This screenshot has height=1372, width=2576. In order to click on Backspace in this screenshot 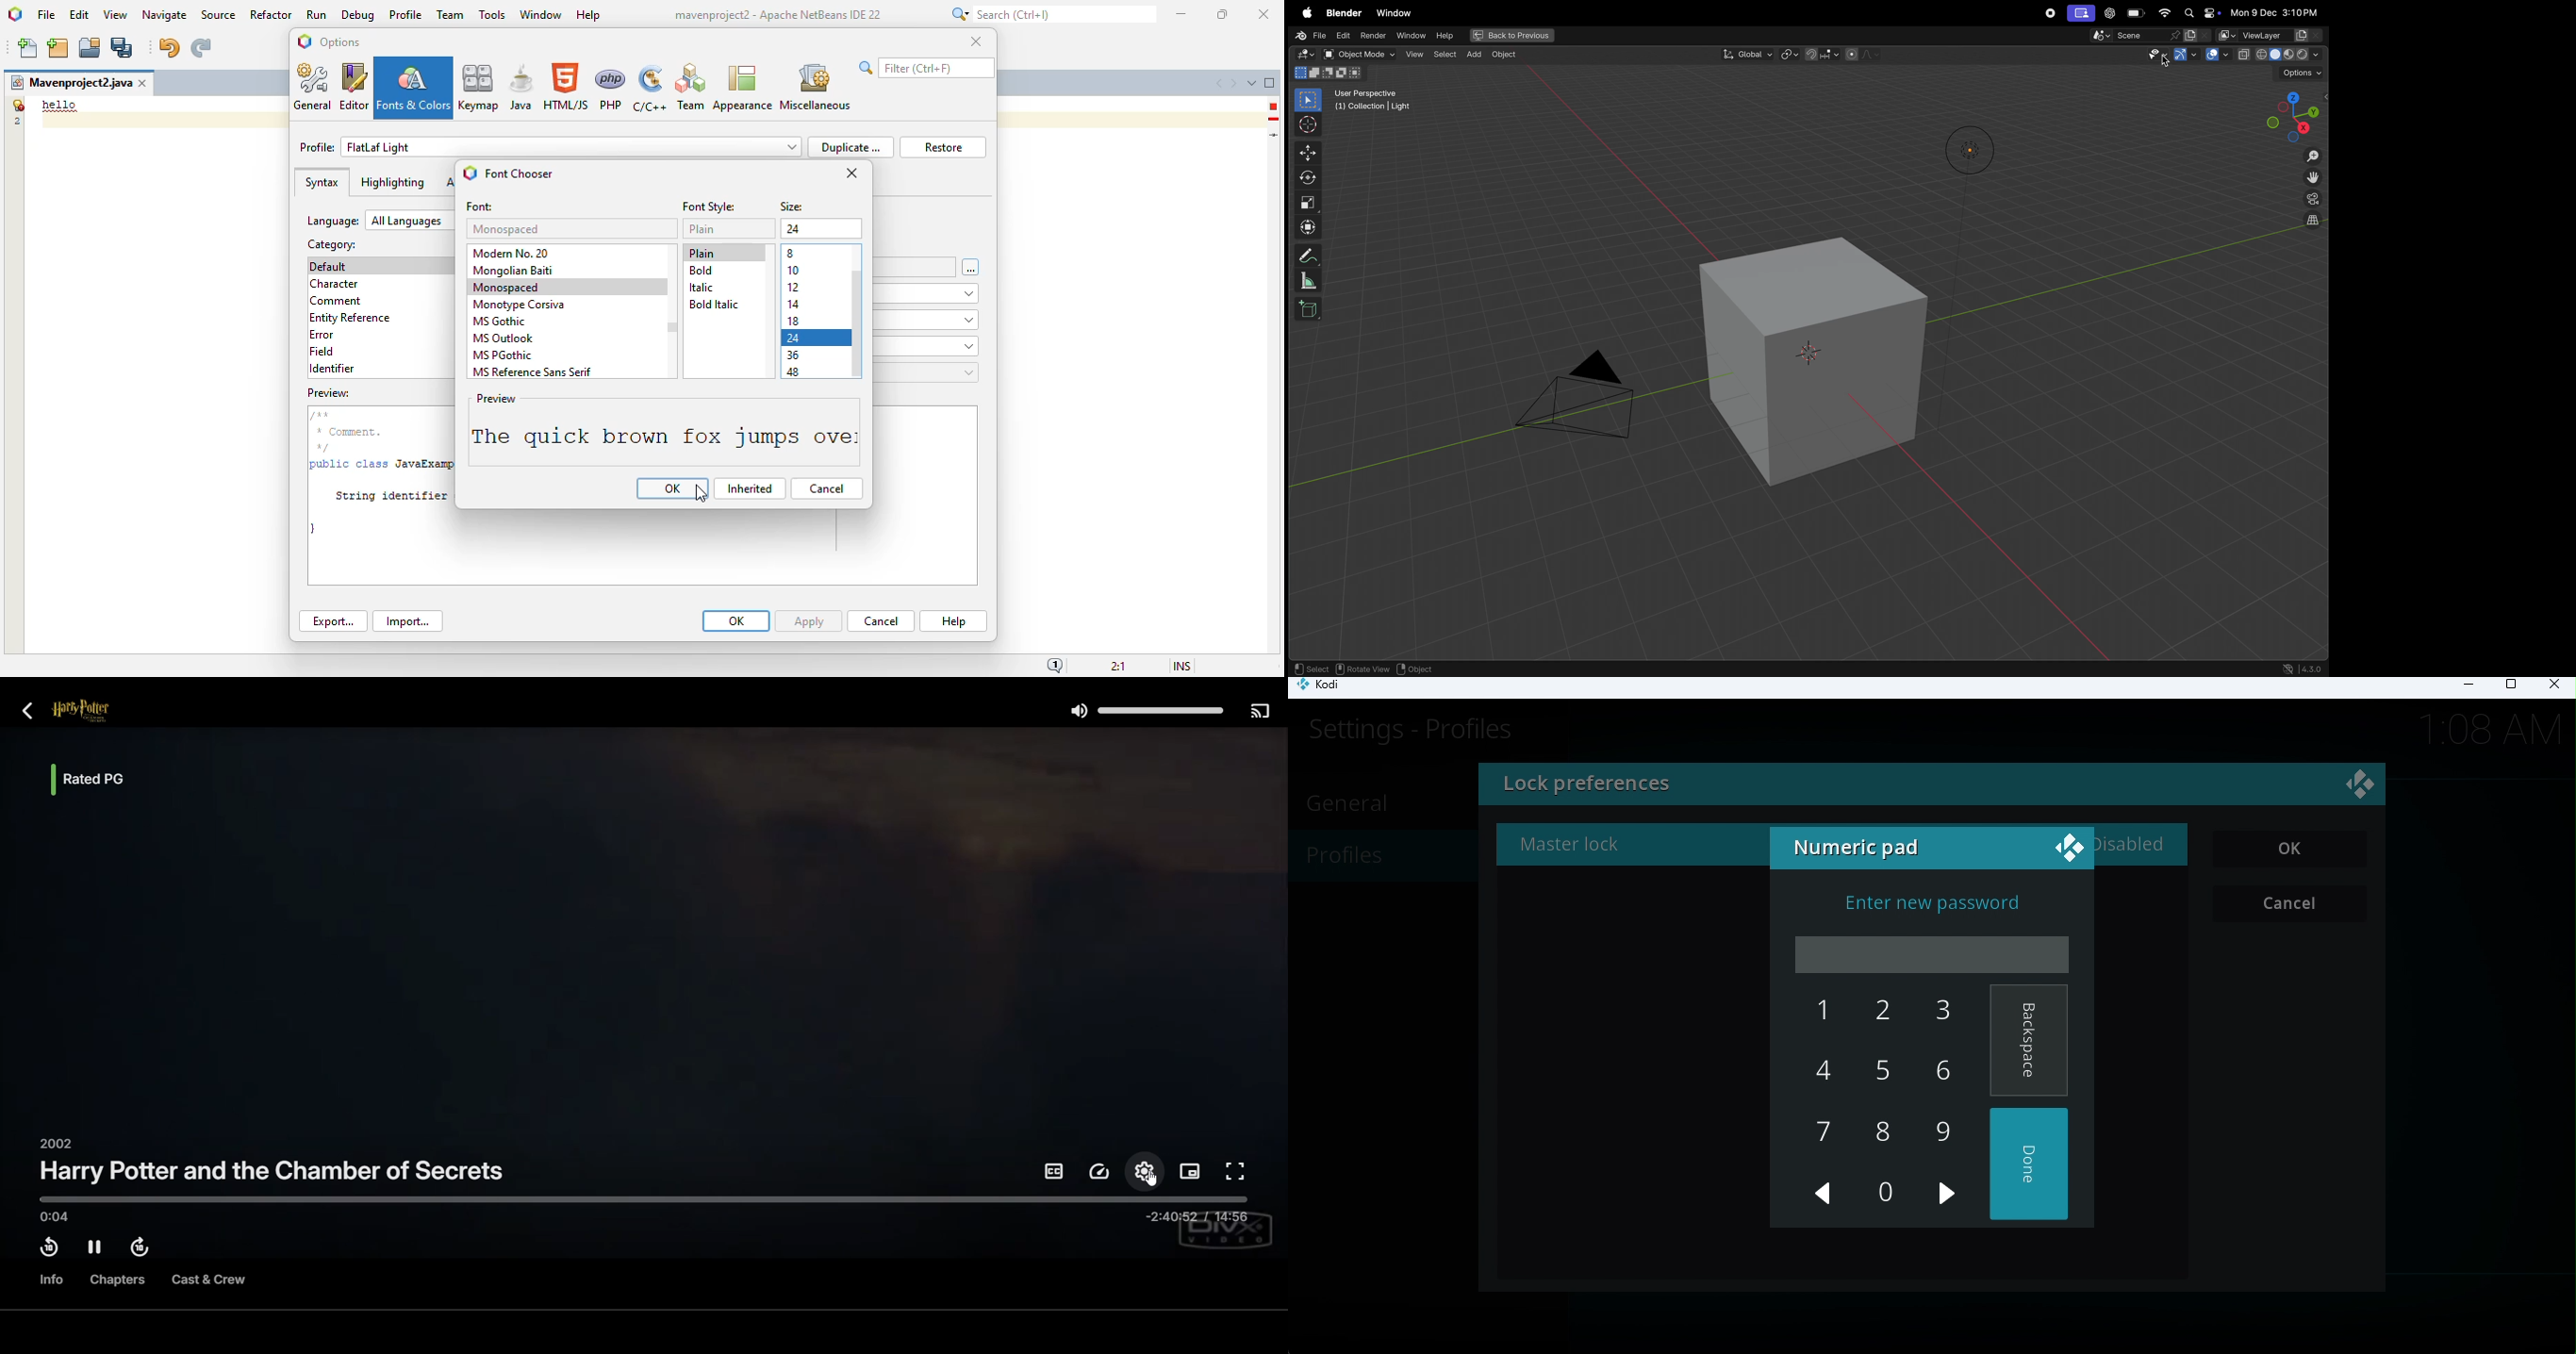, I will do `click(2029, 1041)`.